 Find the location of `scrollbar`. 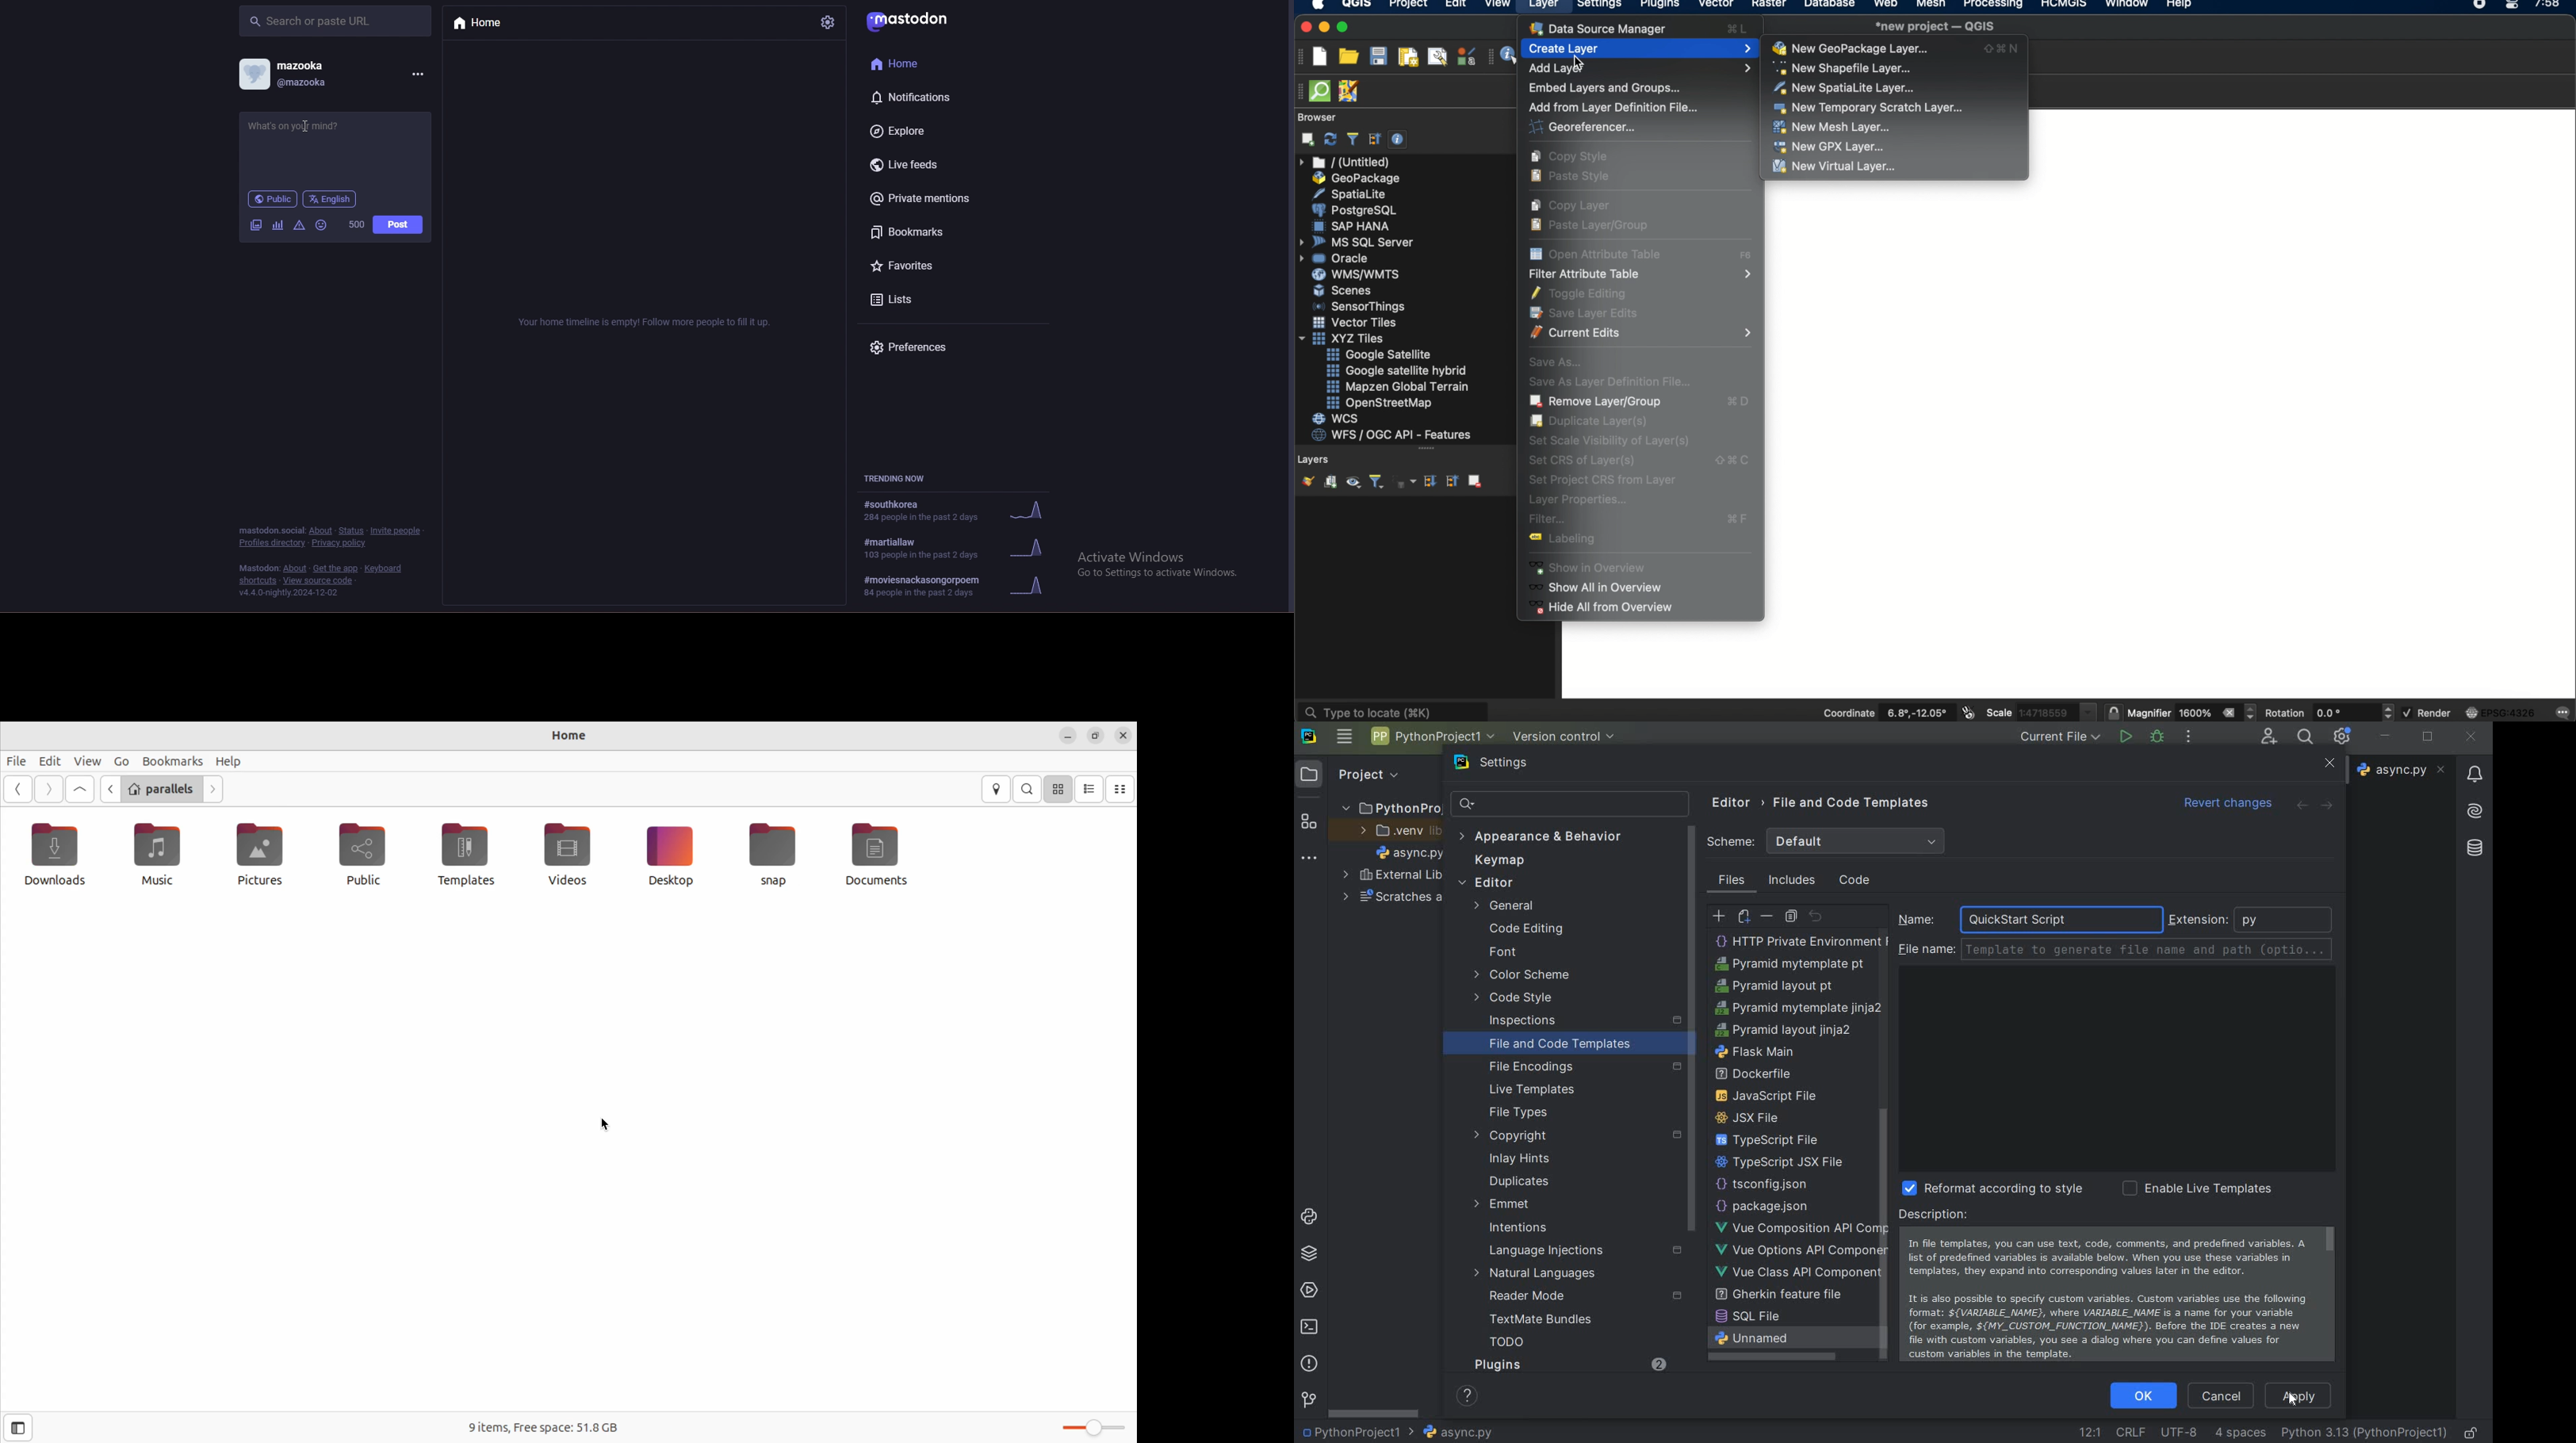

scrollbar is located at coordinates (1693, 1072).